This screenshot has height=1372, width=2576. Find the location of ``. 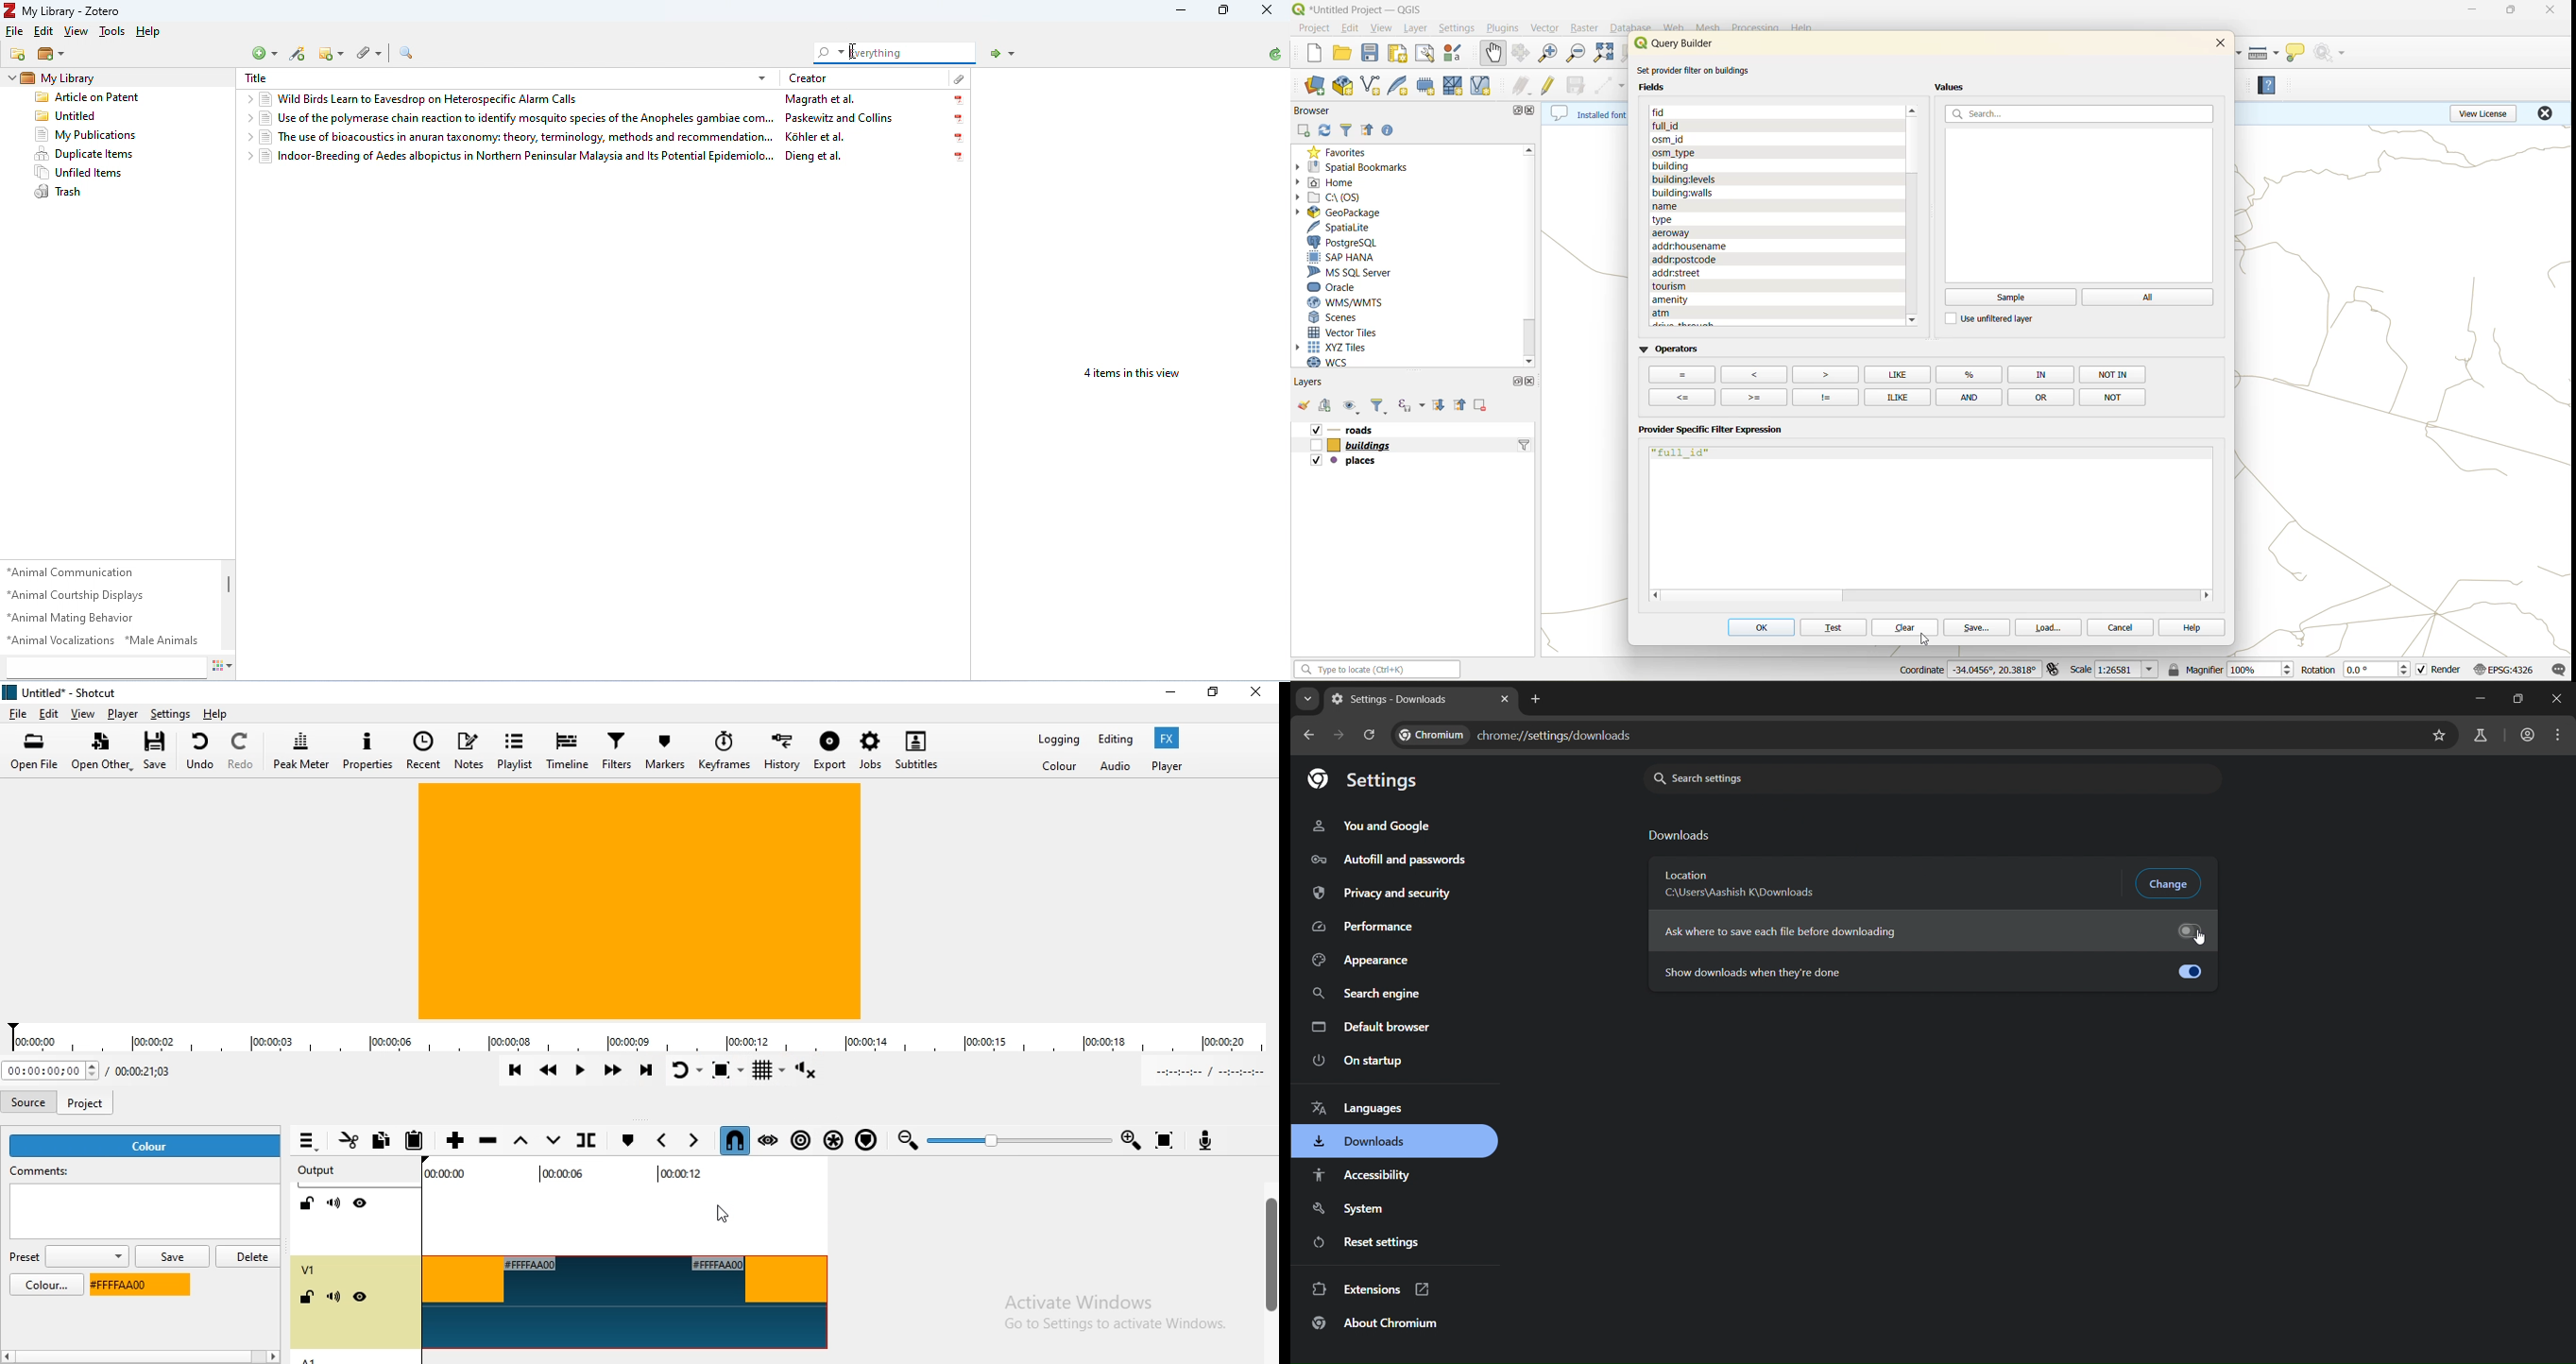

 is located at coordinates (644, 902).